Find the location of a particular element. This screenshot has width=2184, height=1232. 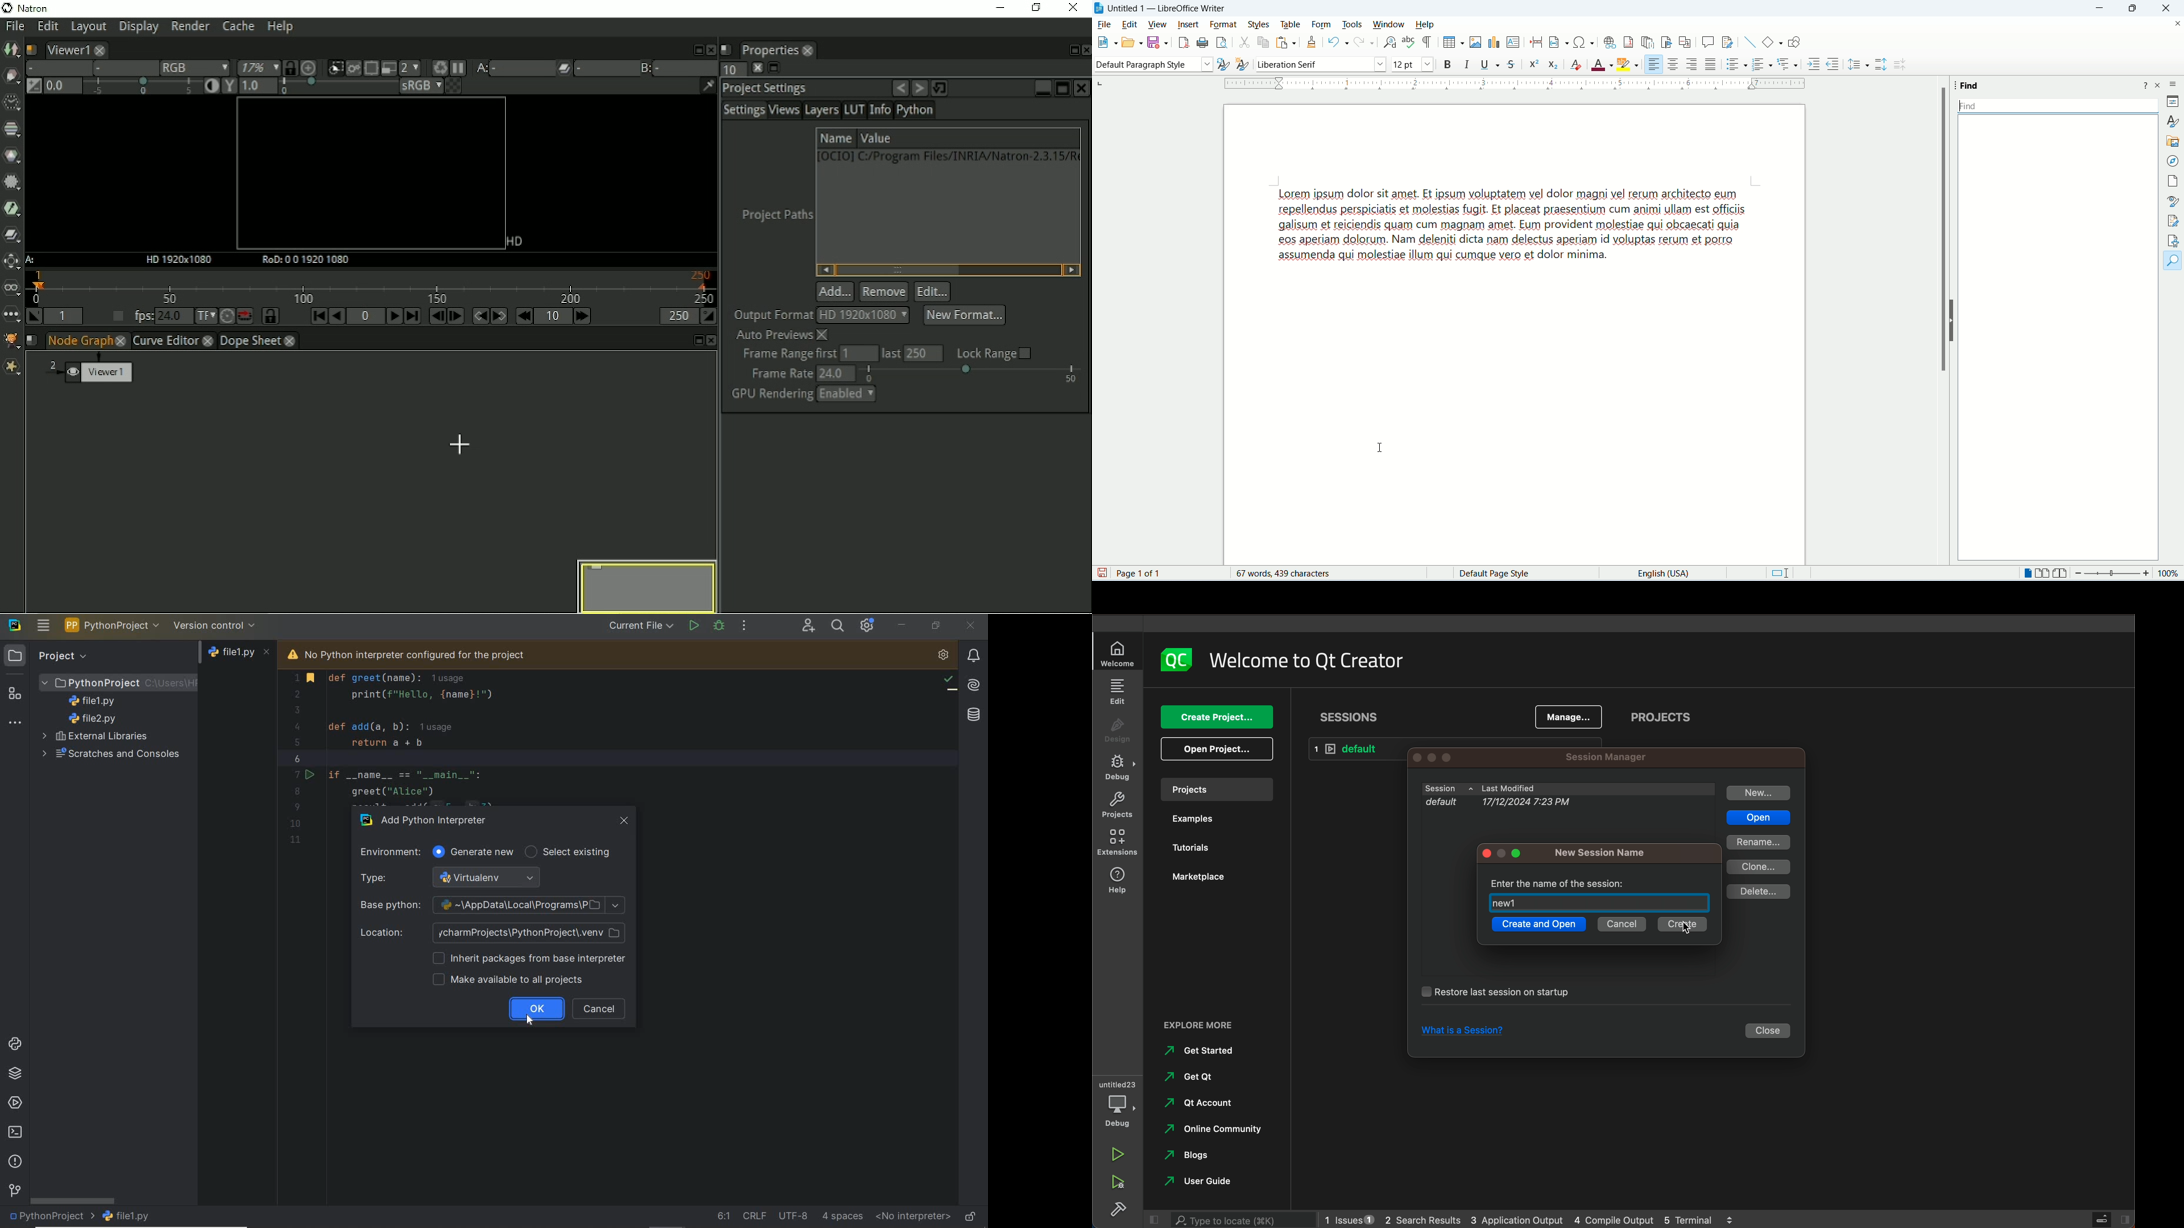

Last frame is located at coordinates (413, 317).